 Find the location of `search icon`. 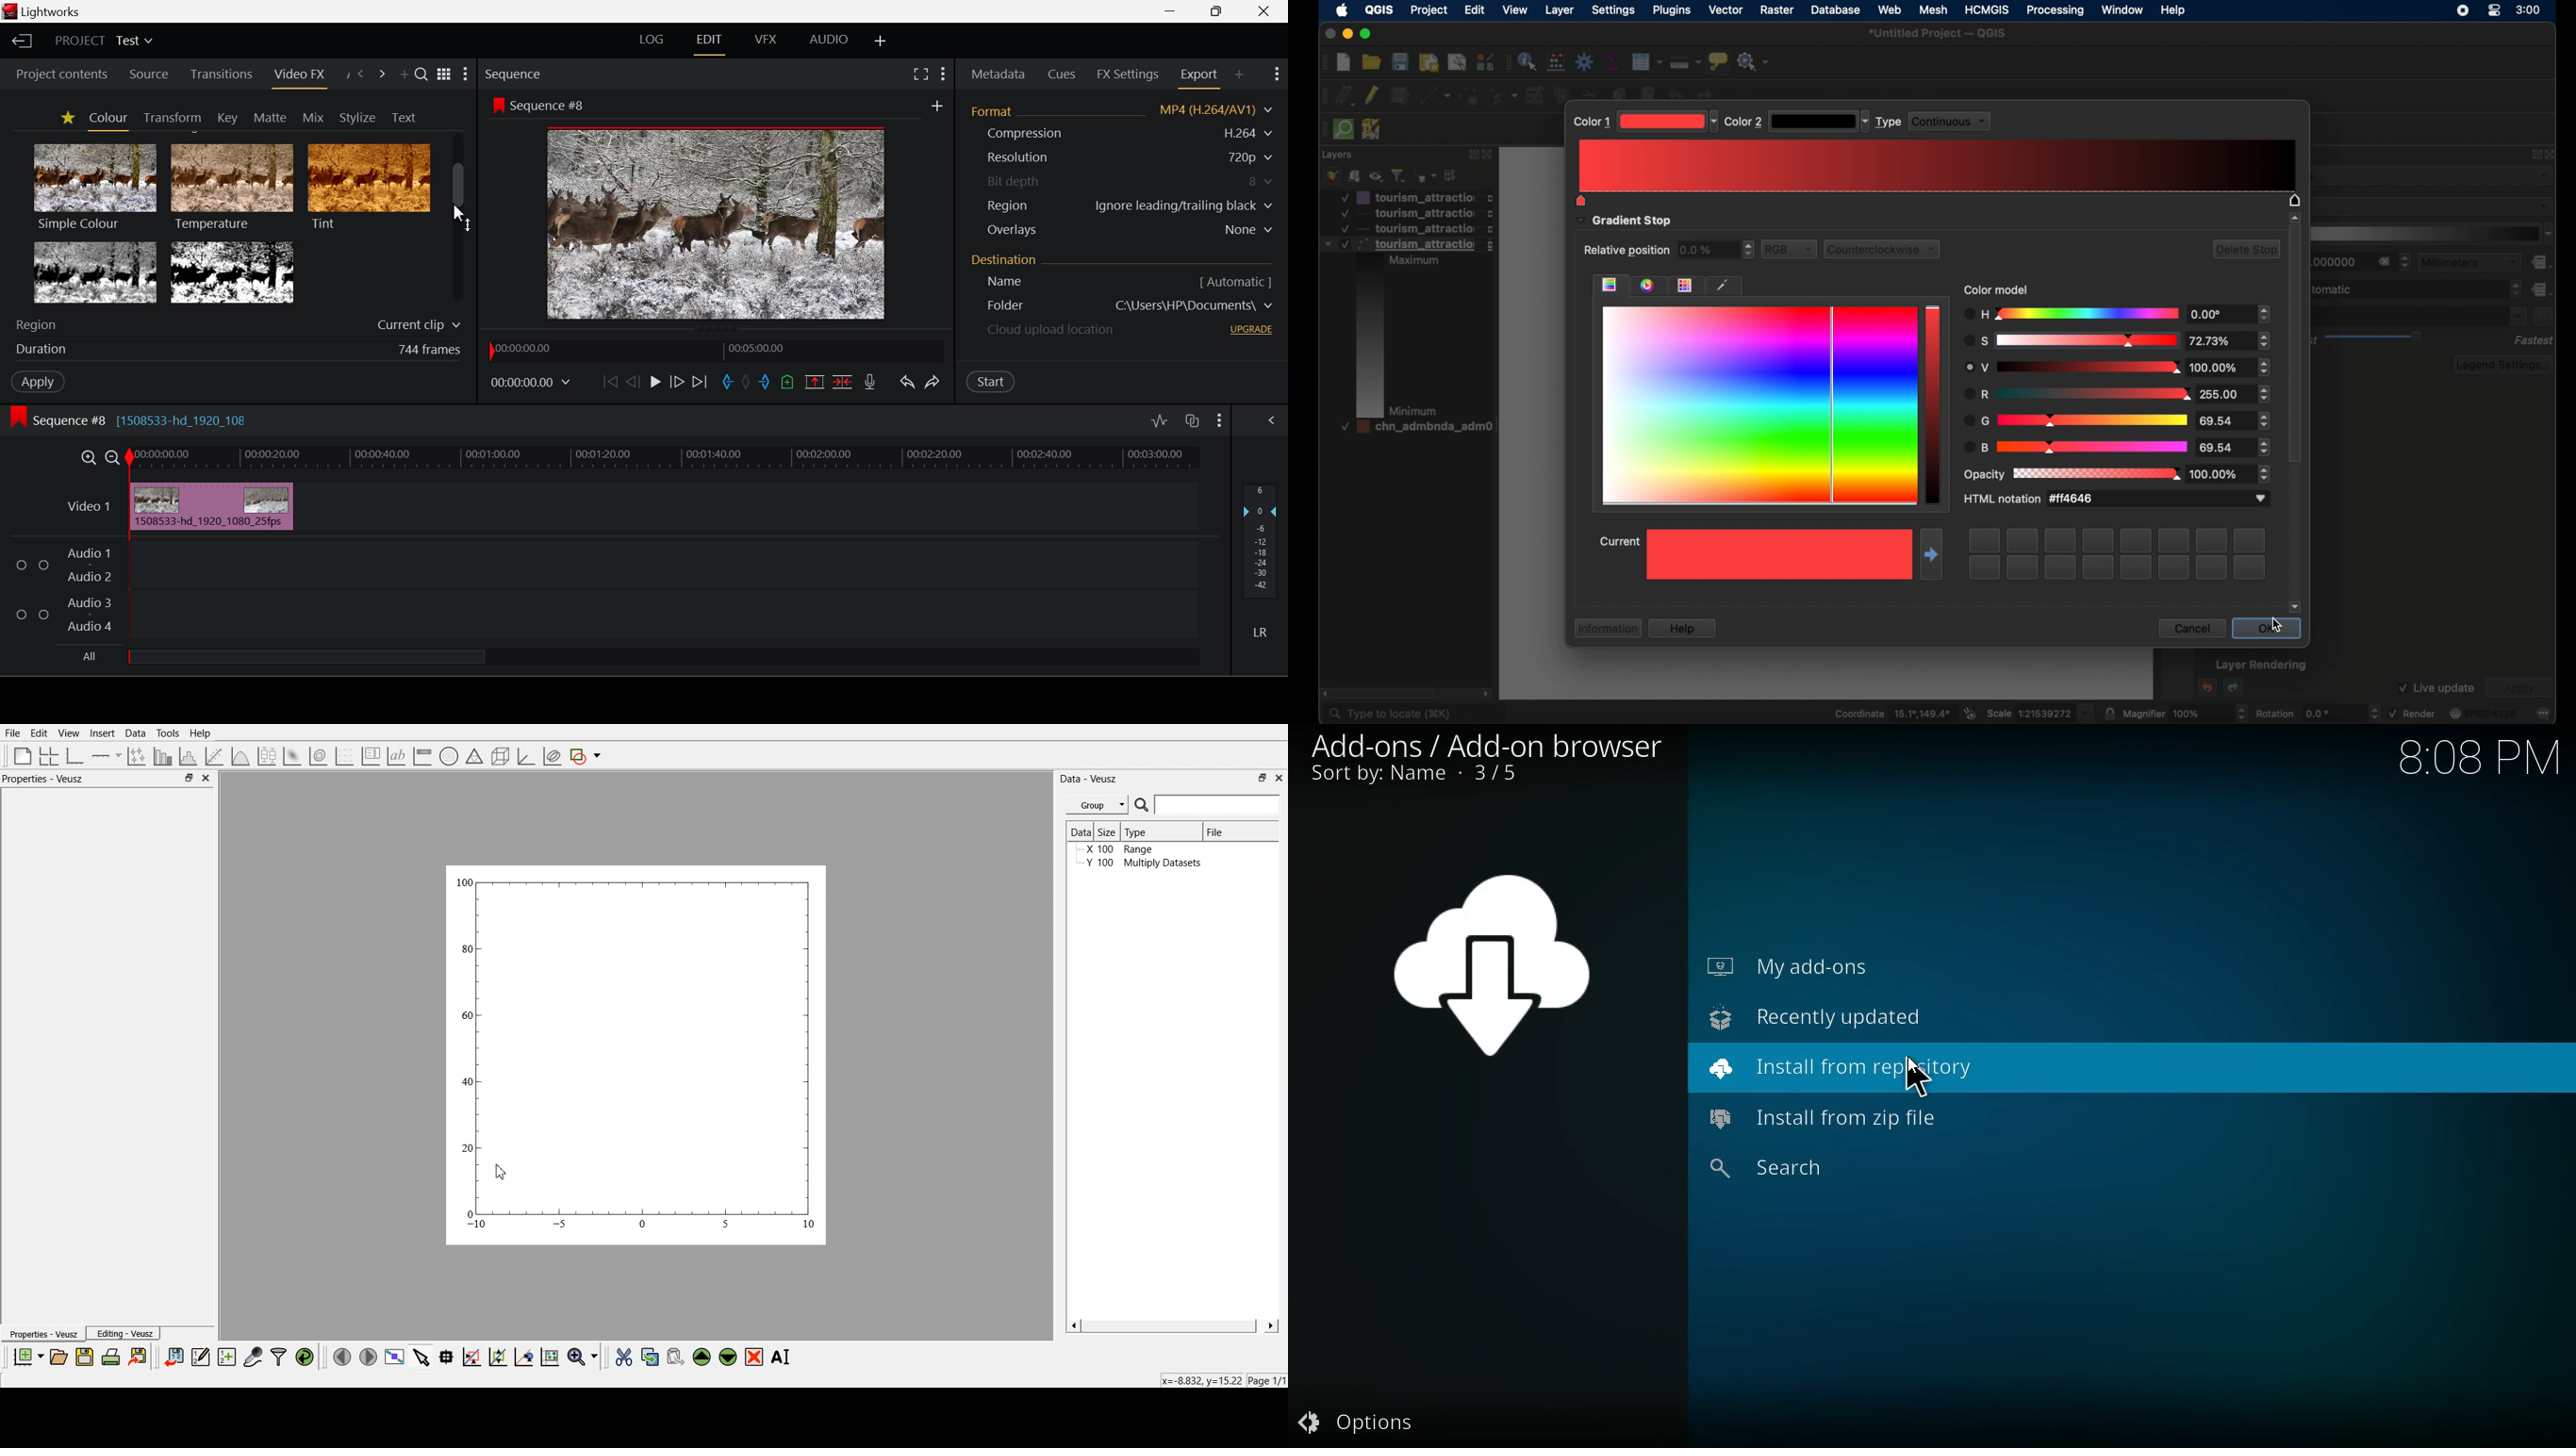

search icon is located at coordinates (1143, 804).